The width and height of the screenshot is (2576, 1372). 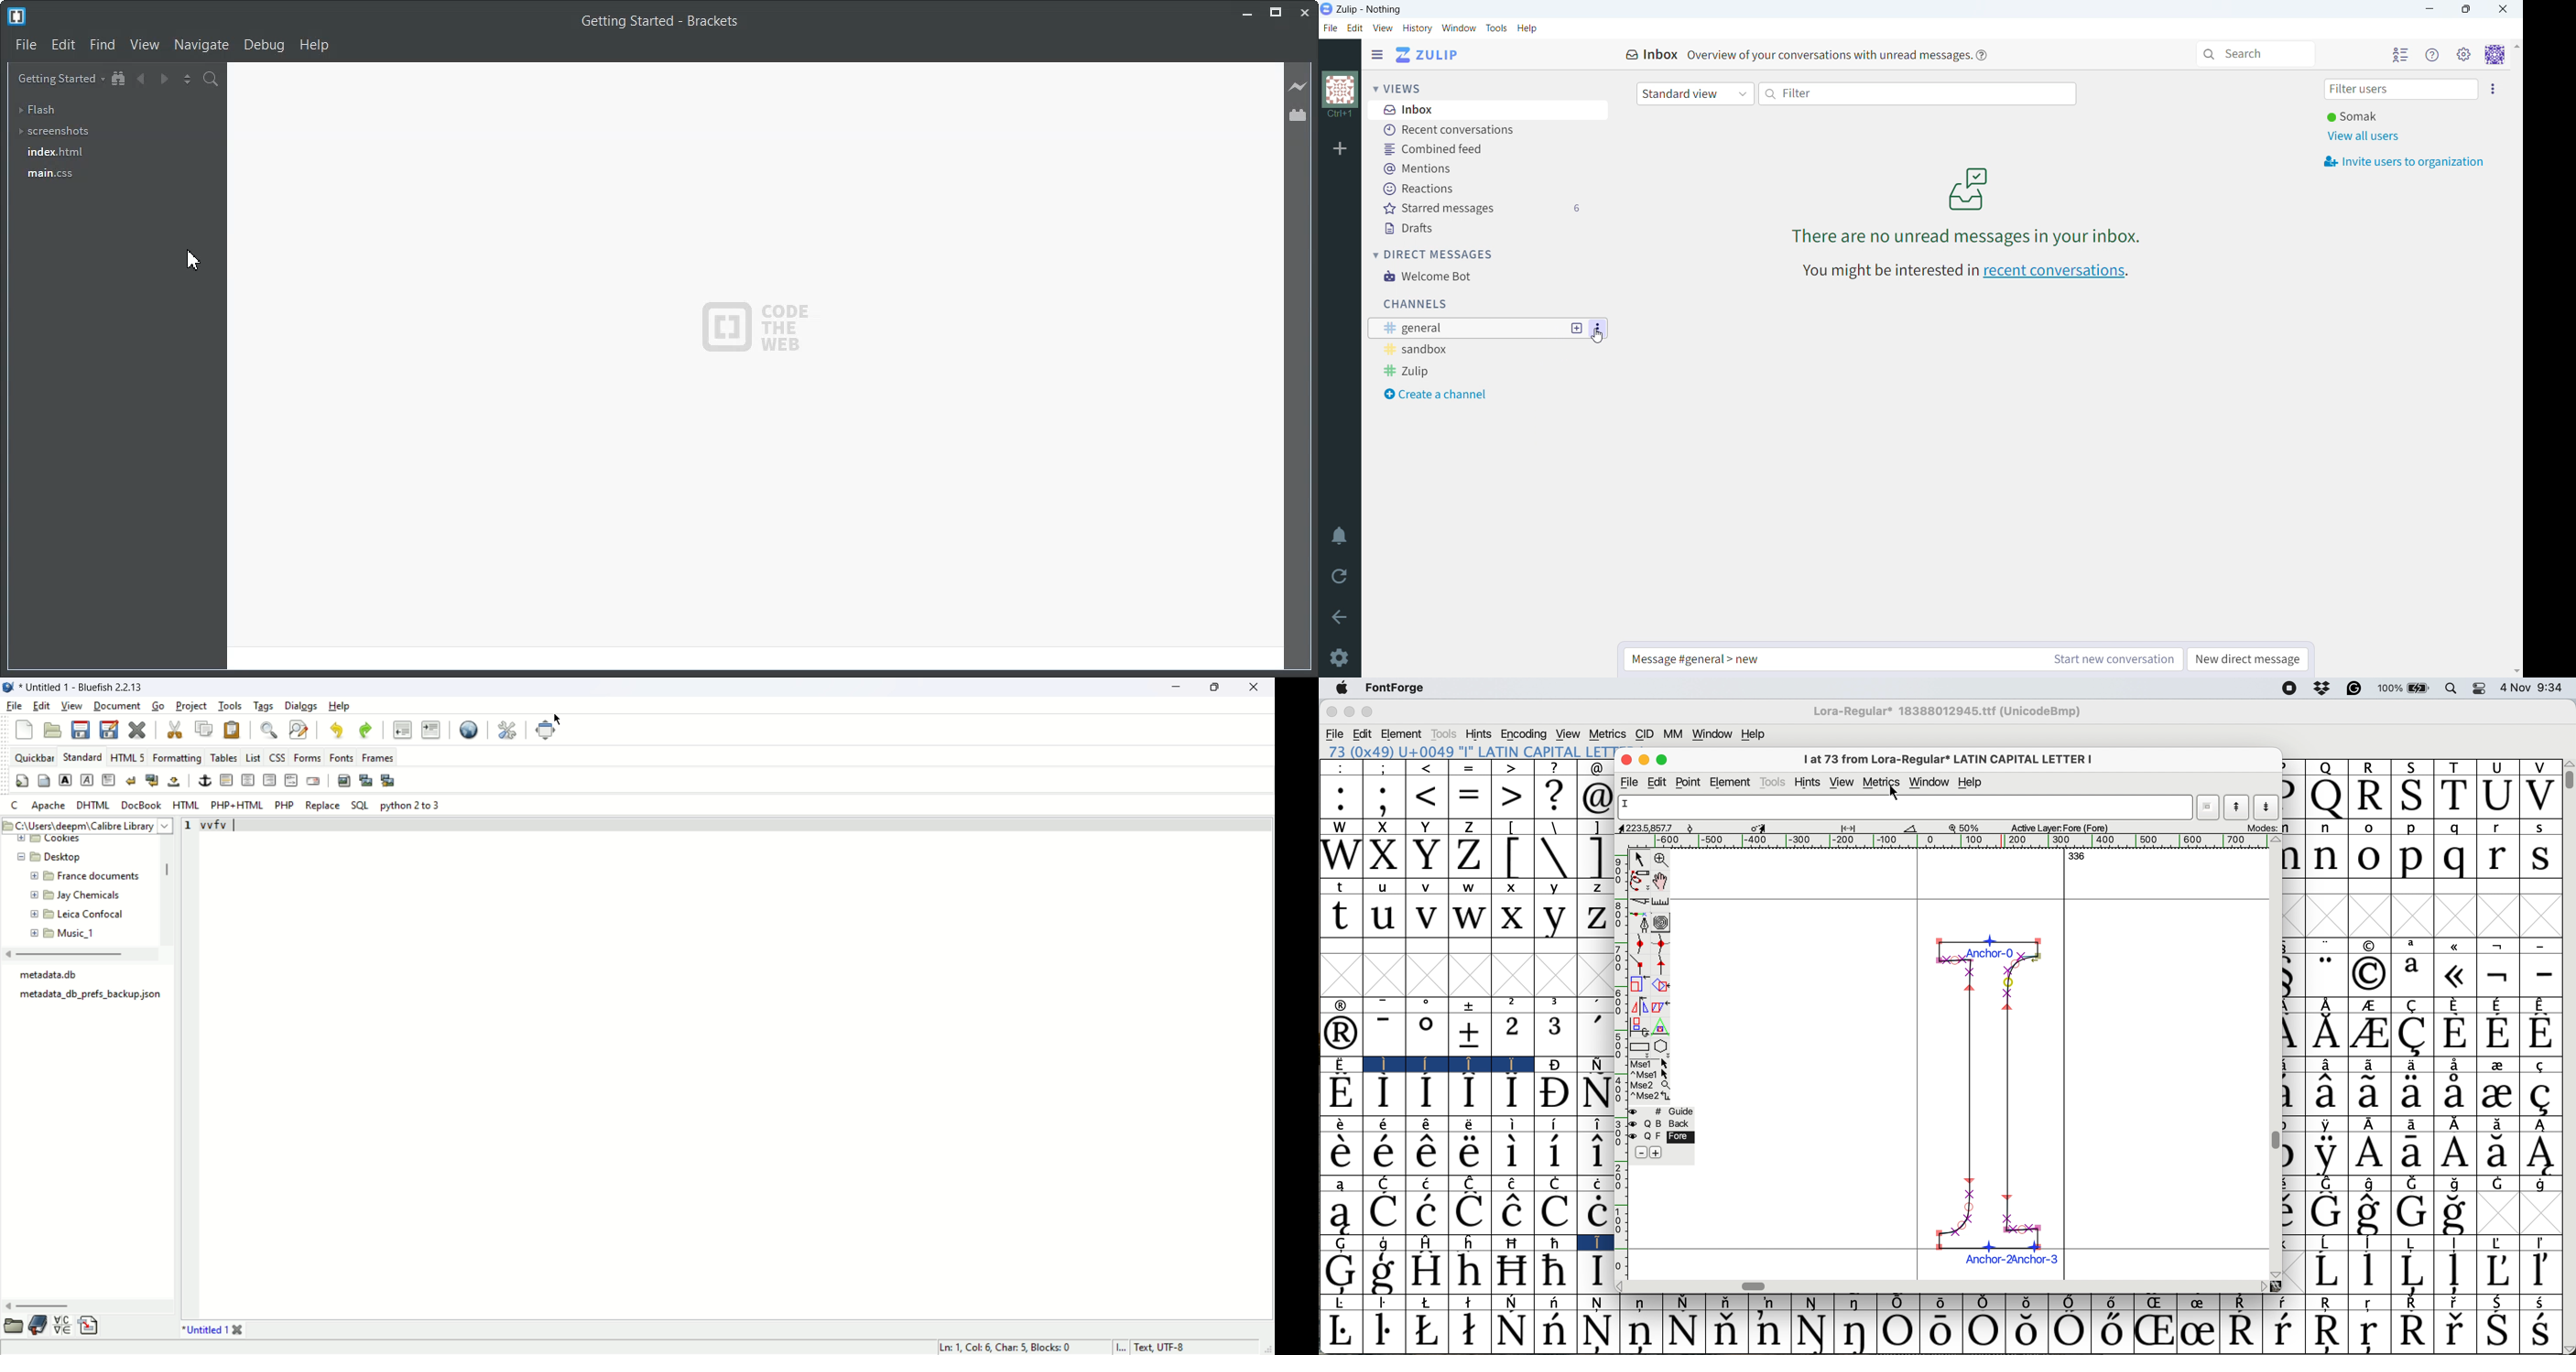 I want to click on channels, so click(x=1415, y=304).